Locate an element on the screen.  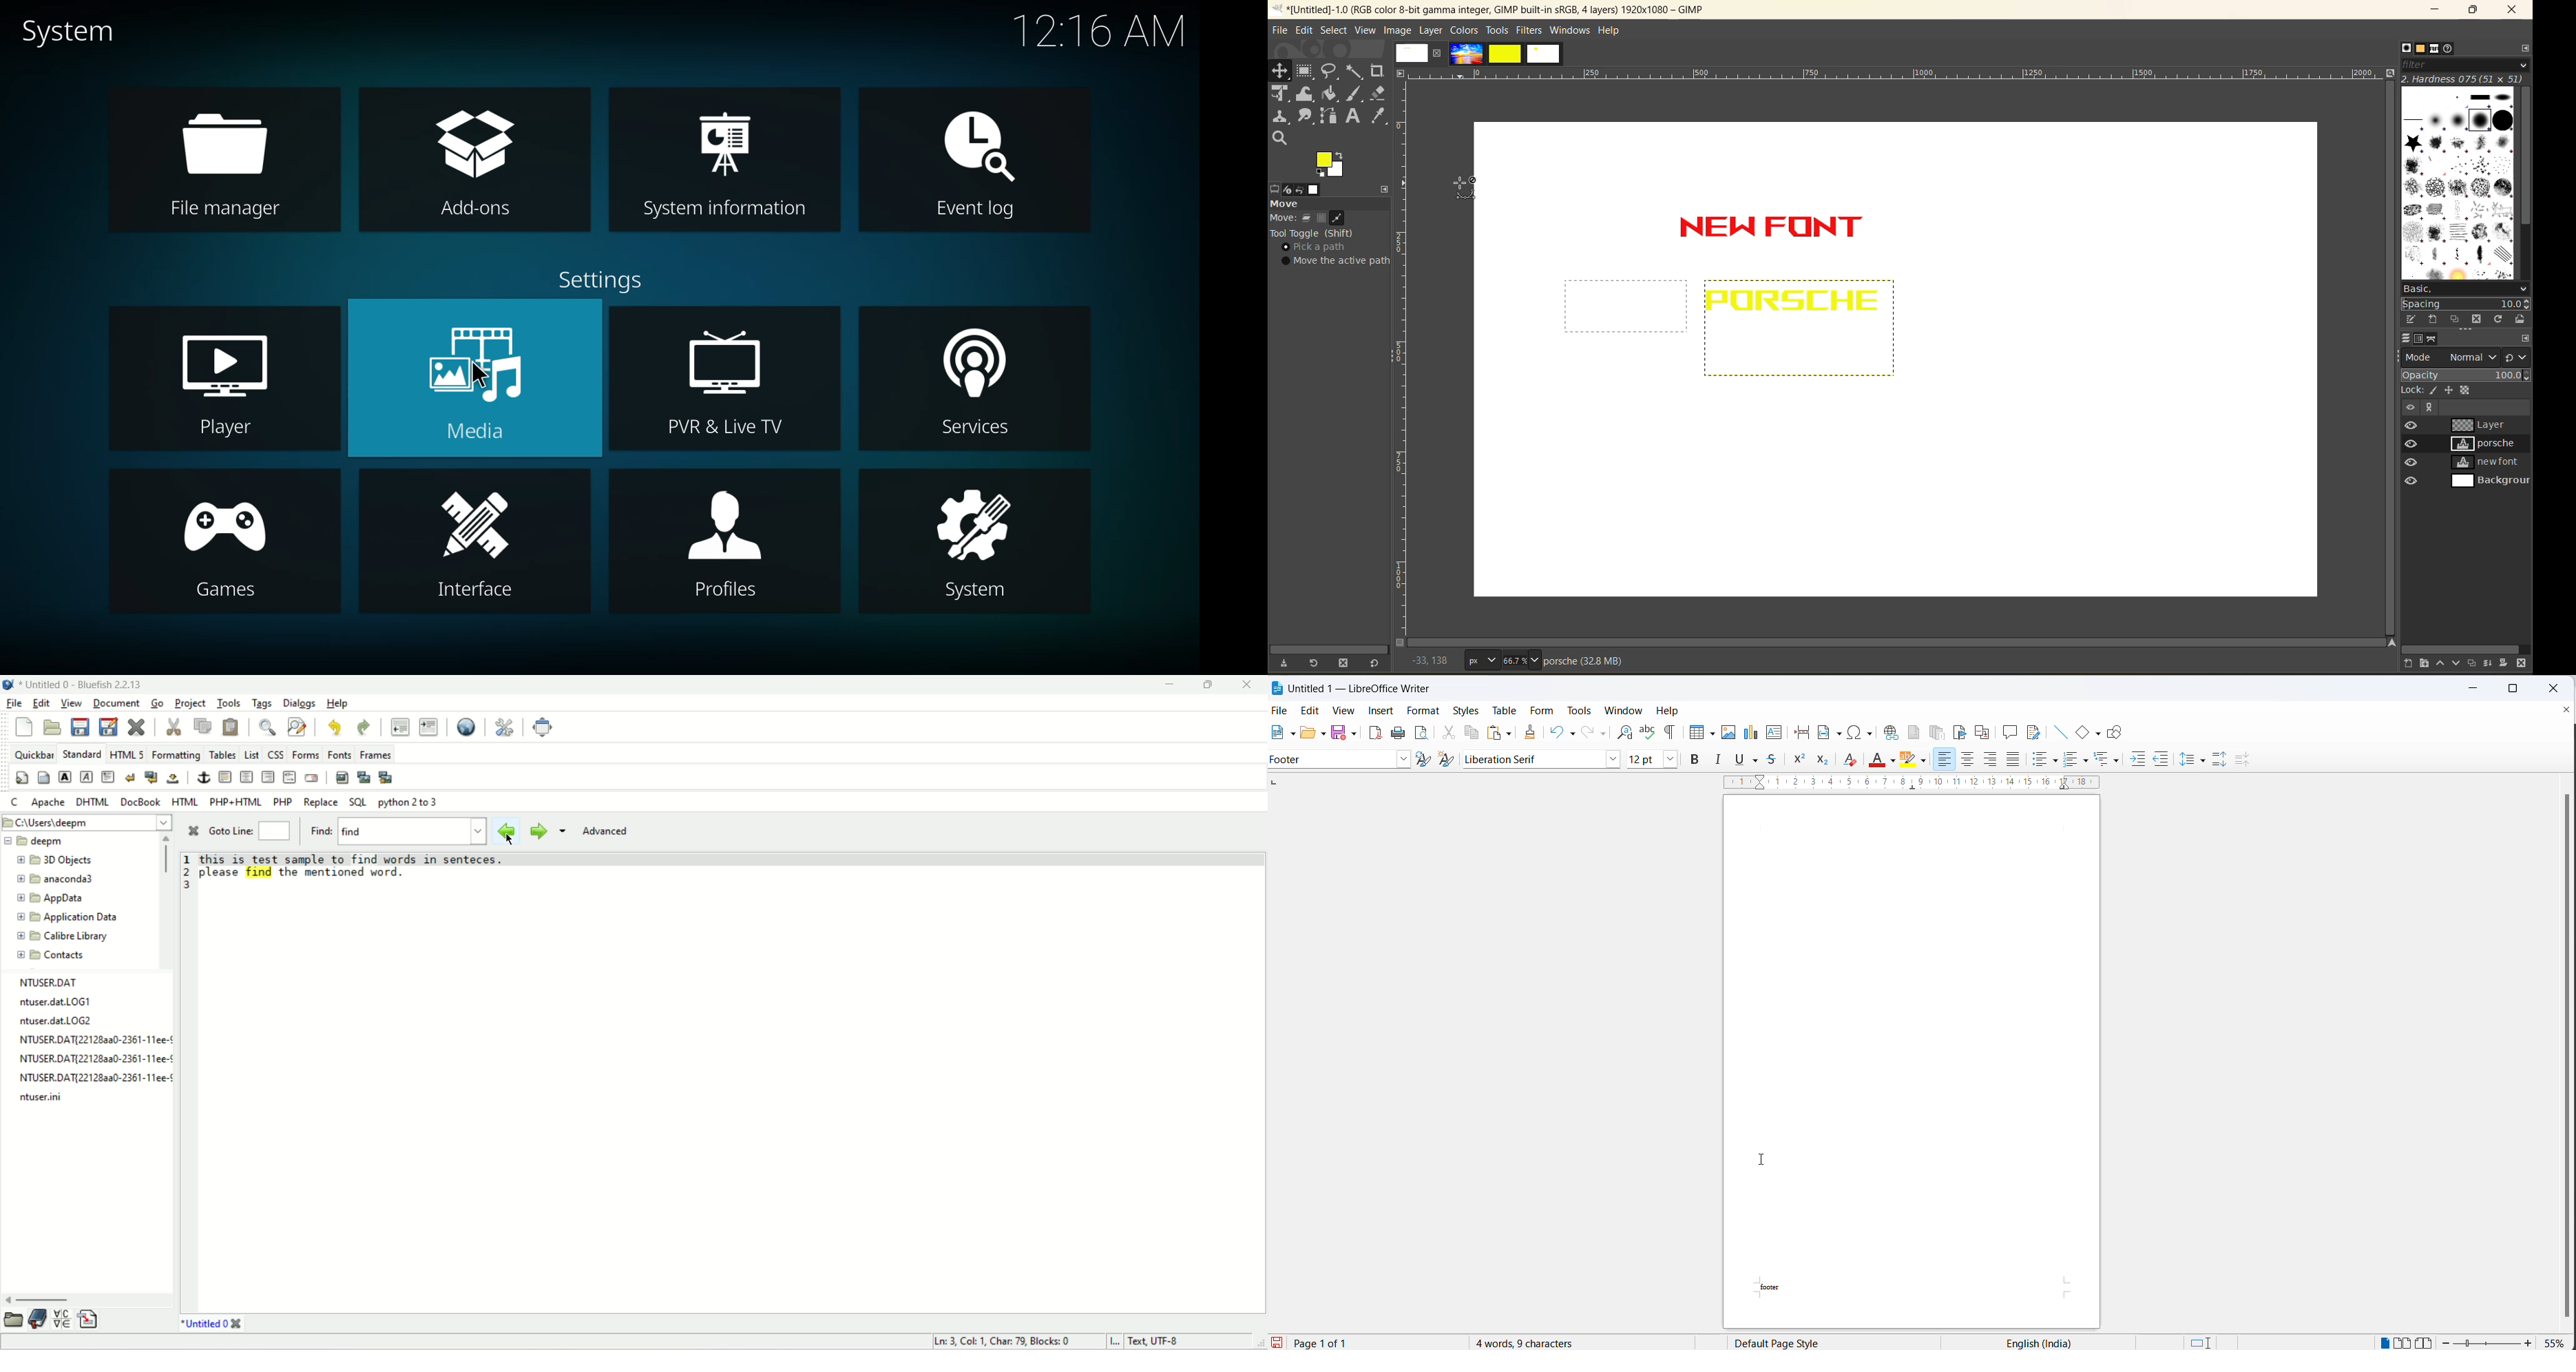
increase paragraph space is located at coordinates (2219, 758).